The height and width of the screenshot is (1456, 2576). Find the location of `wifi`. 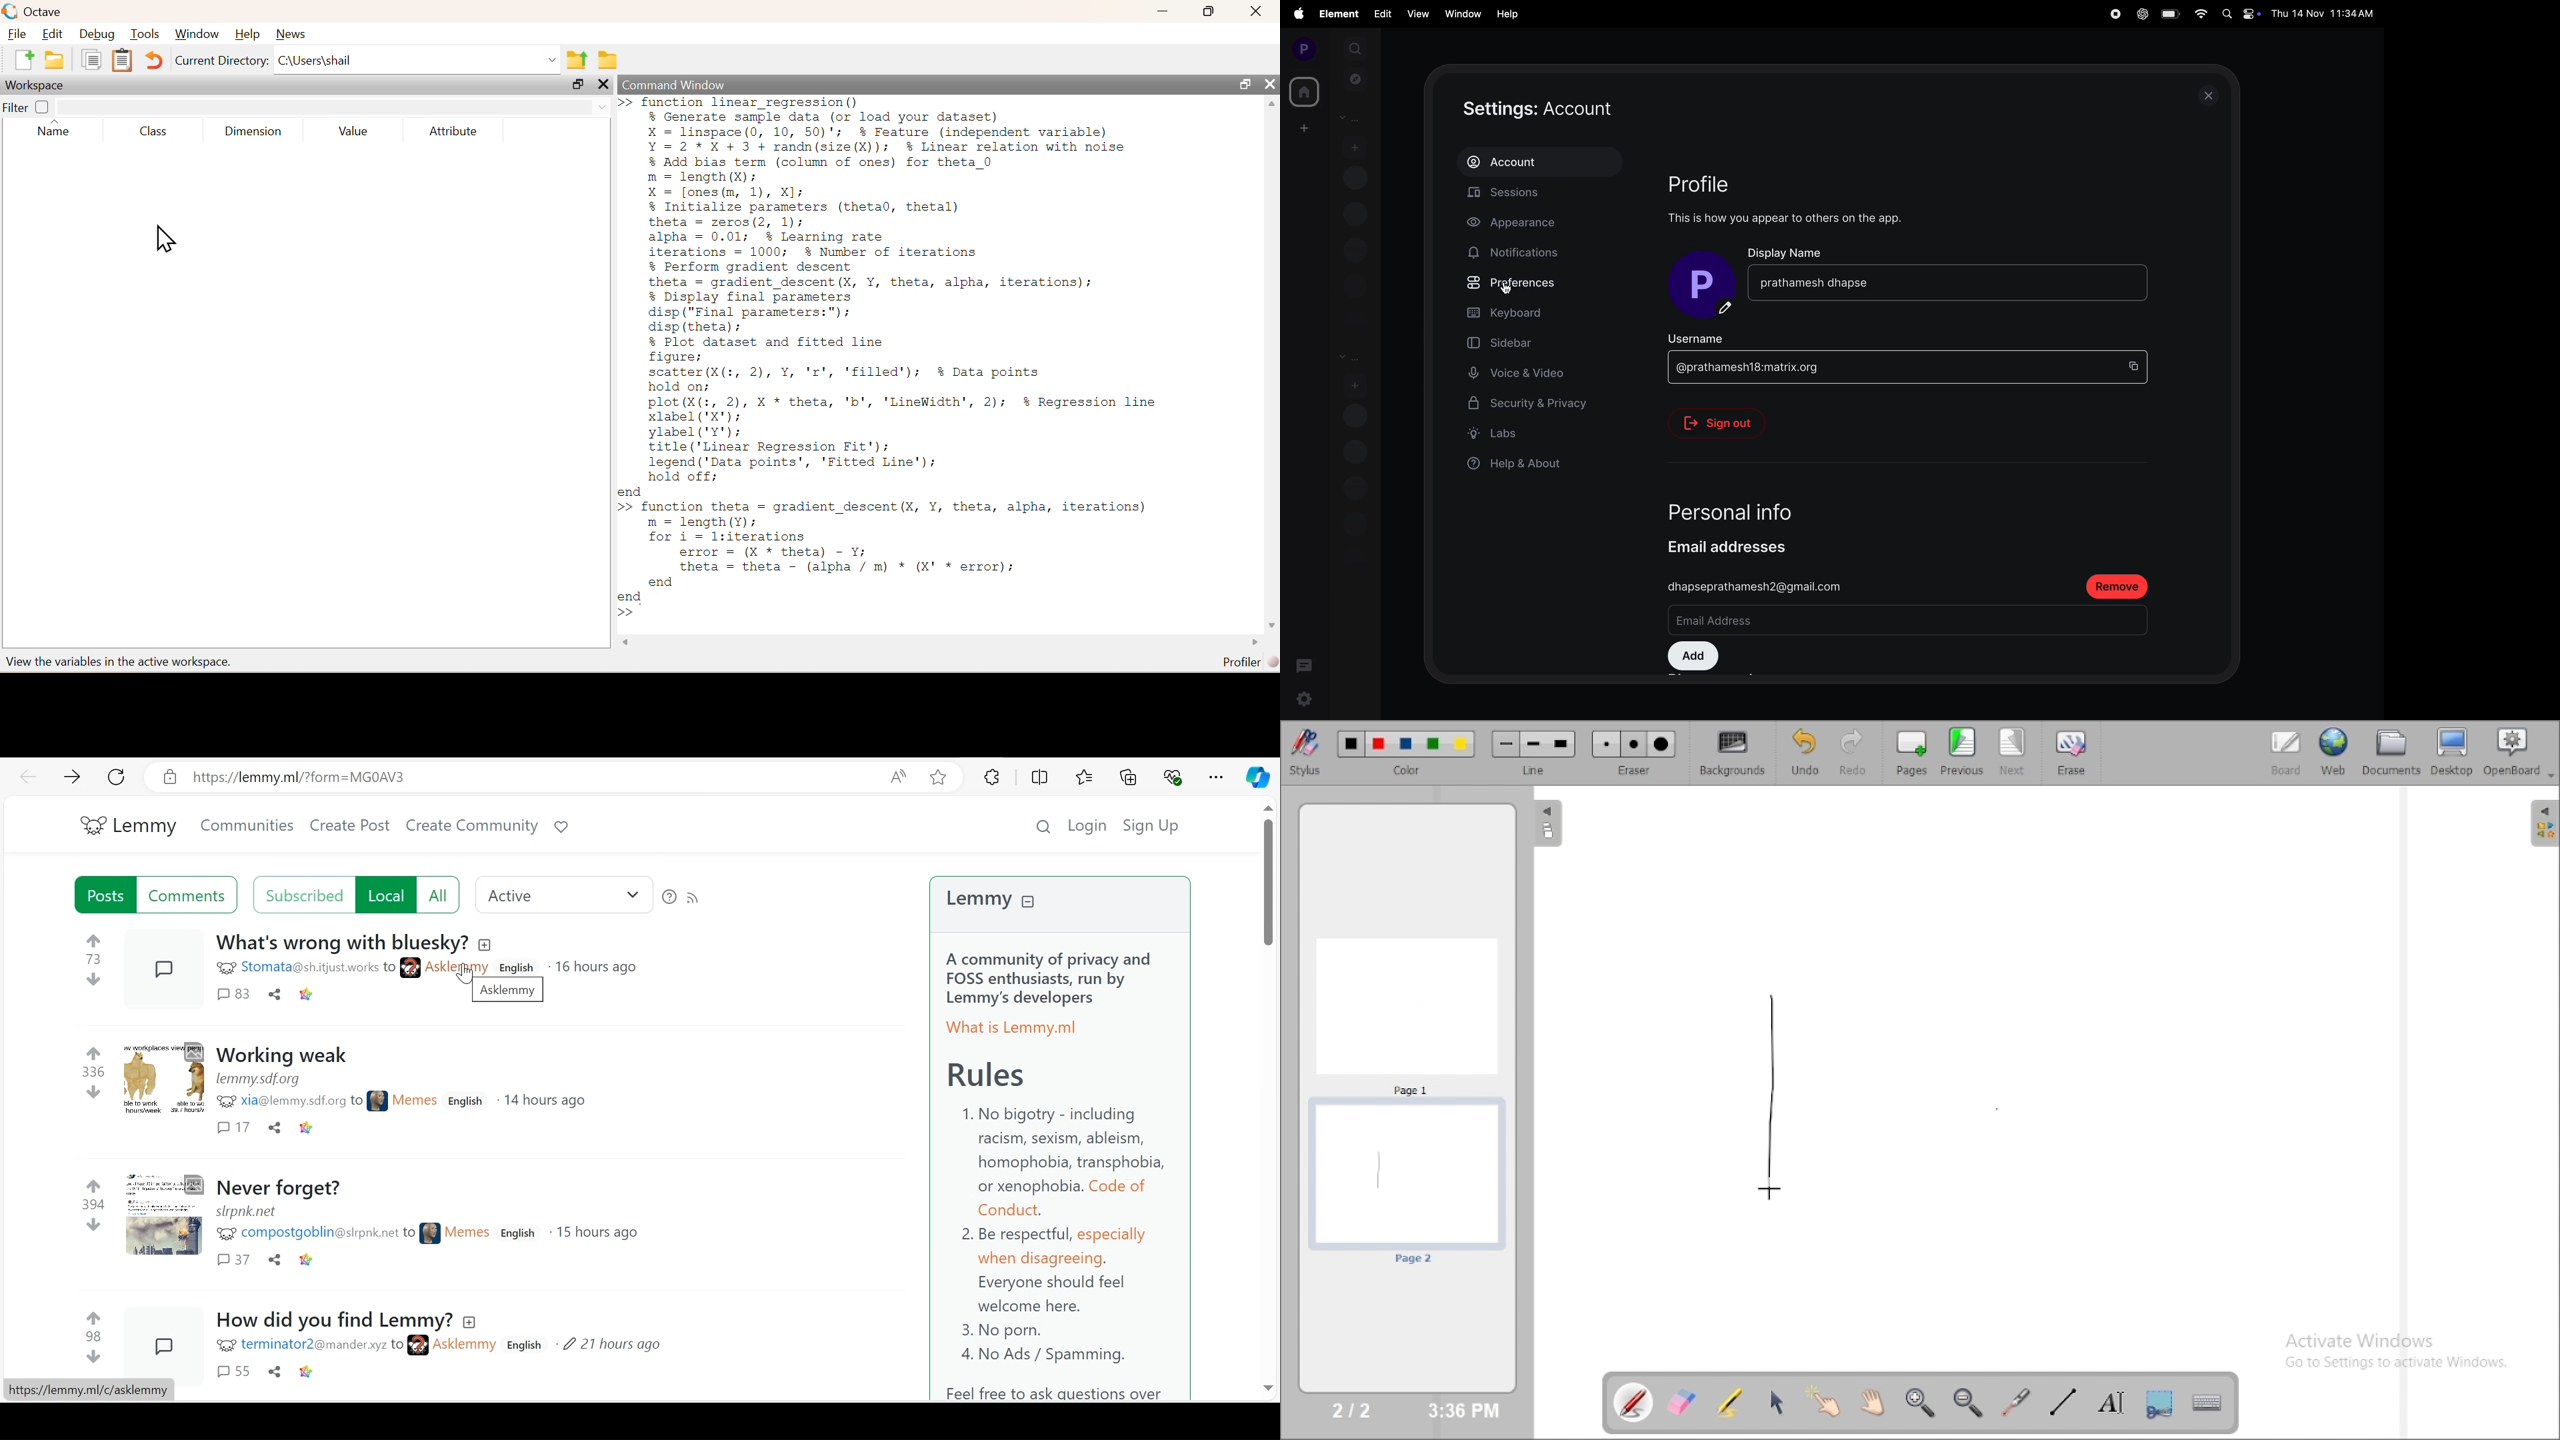

wifi is located at coordinates (2197, 14).